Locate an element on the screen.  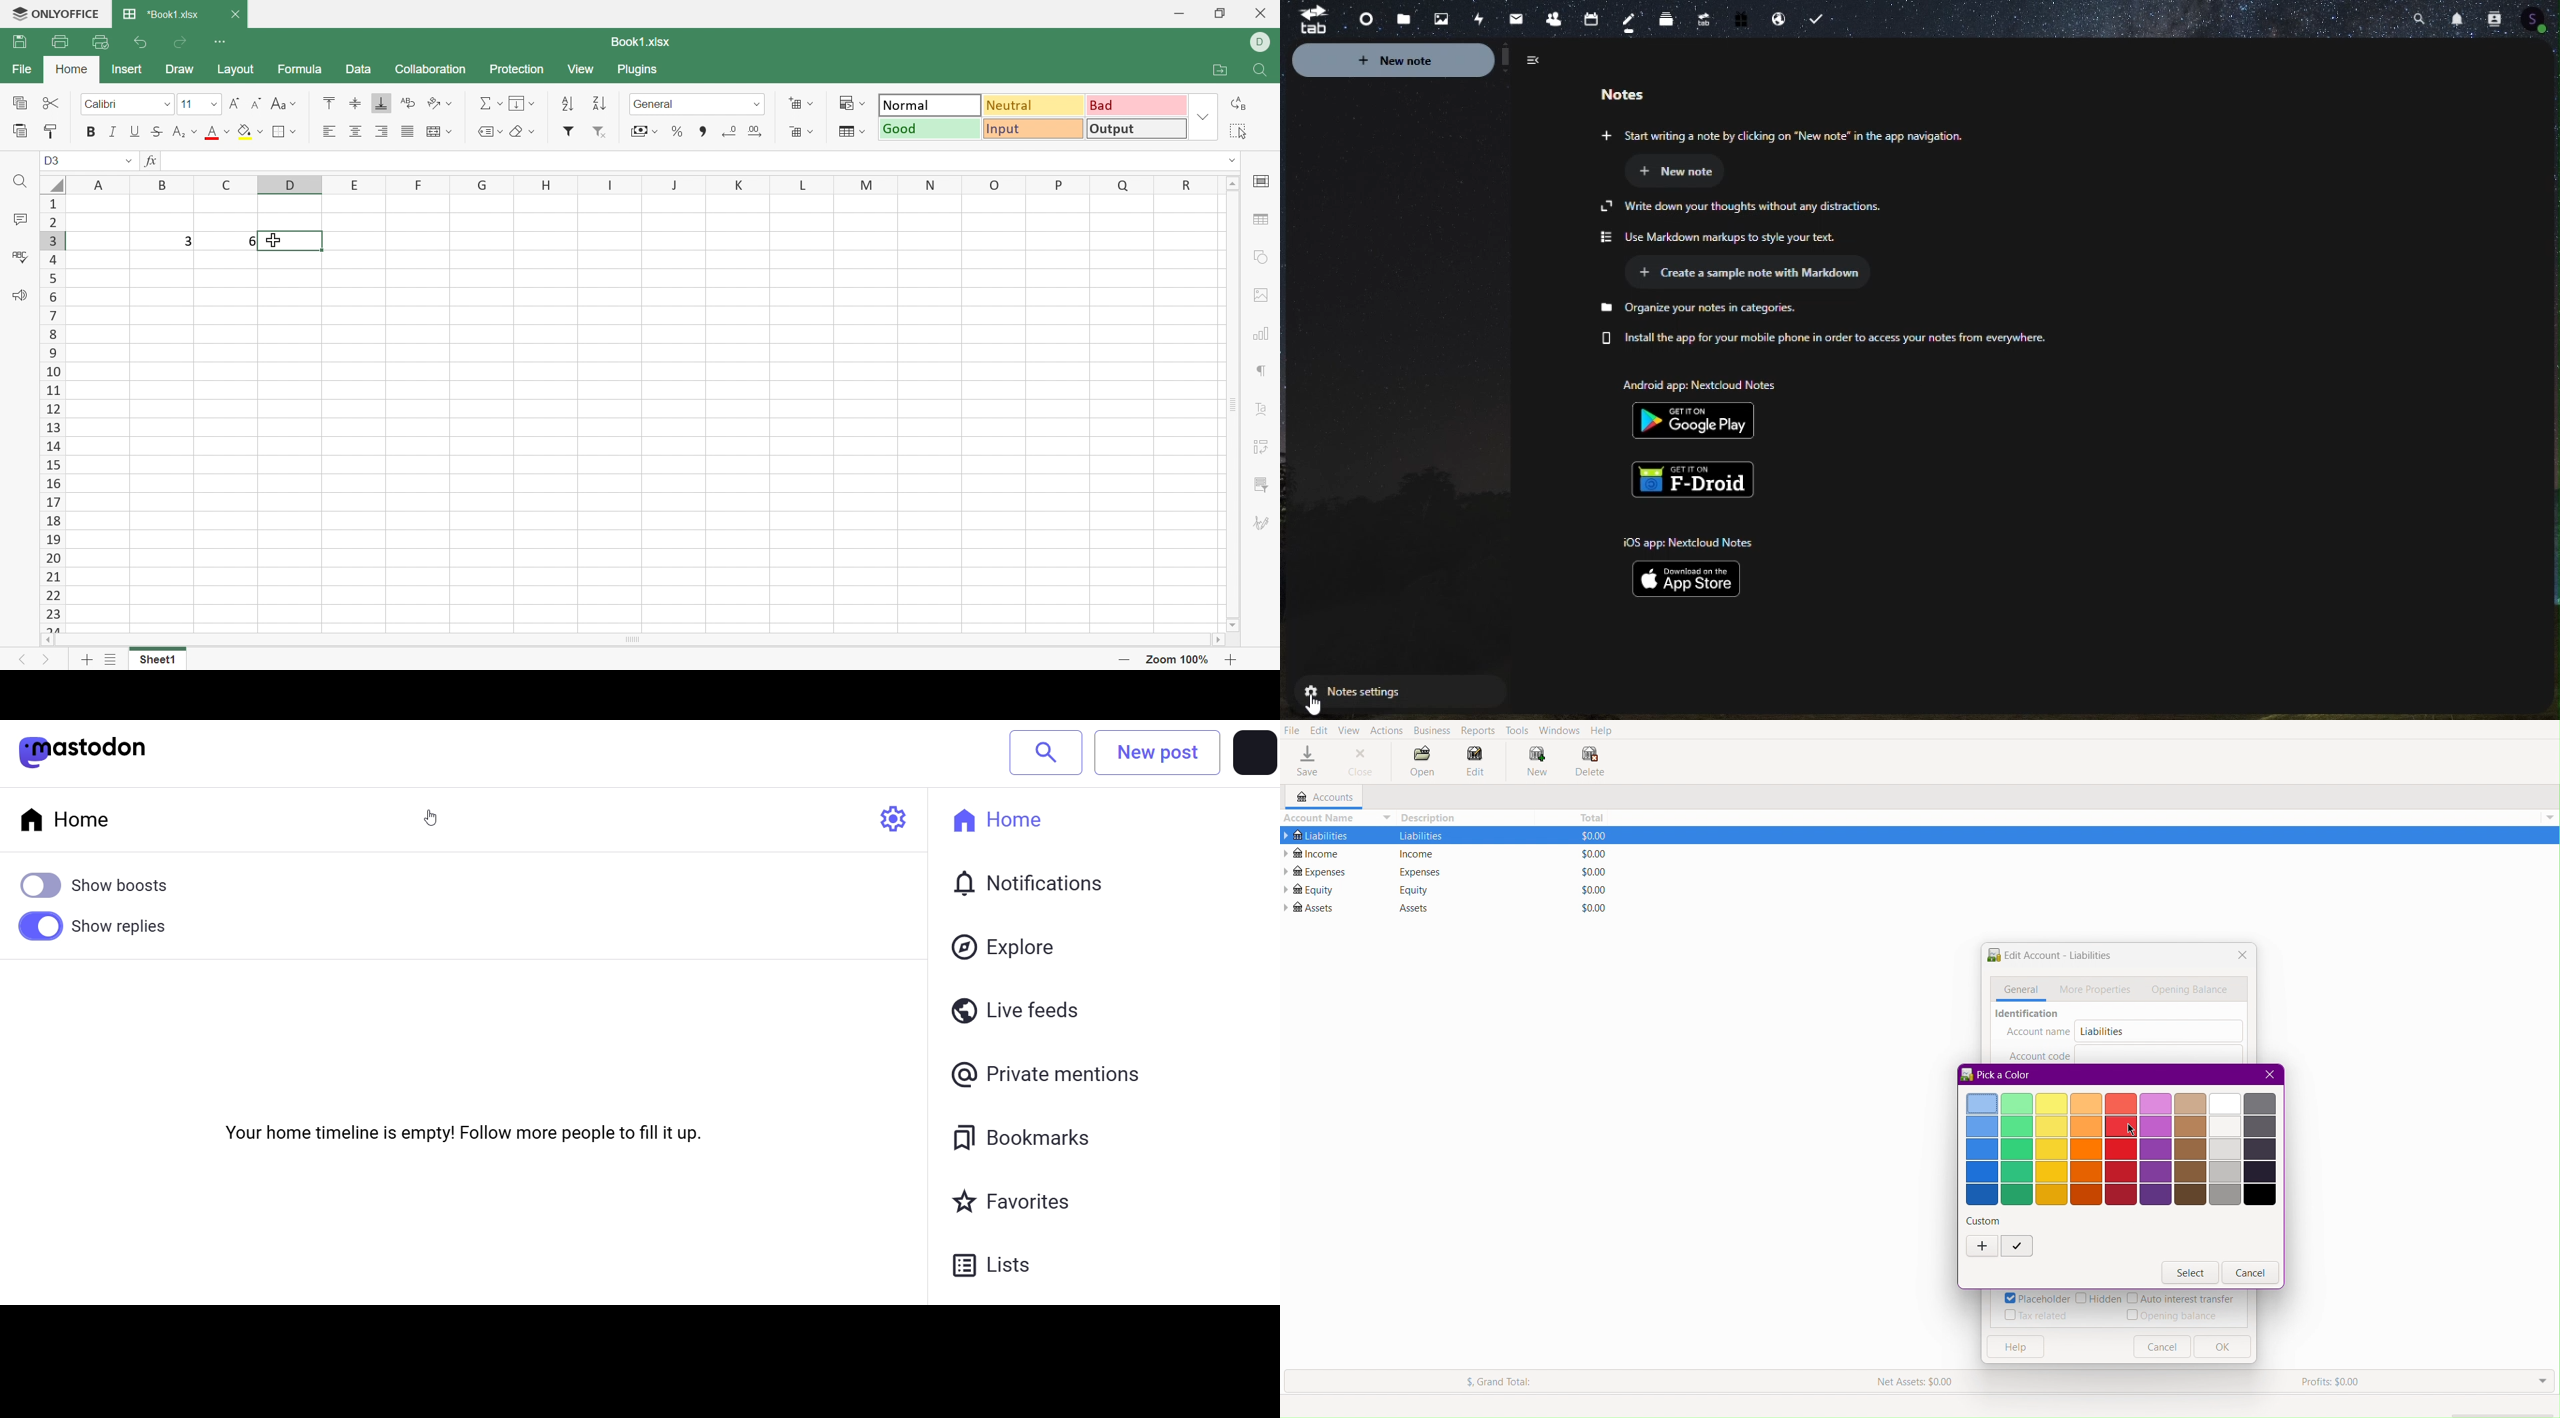
Underline is located at coordinates (135, 133).